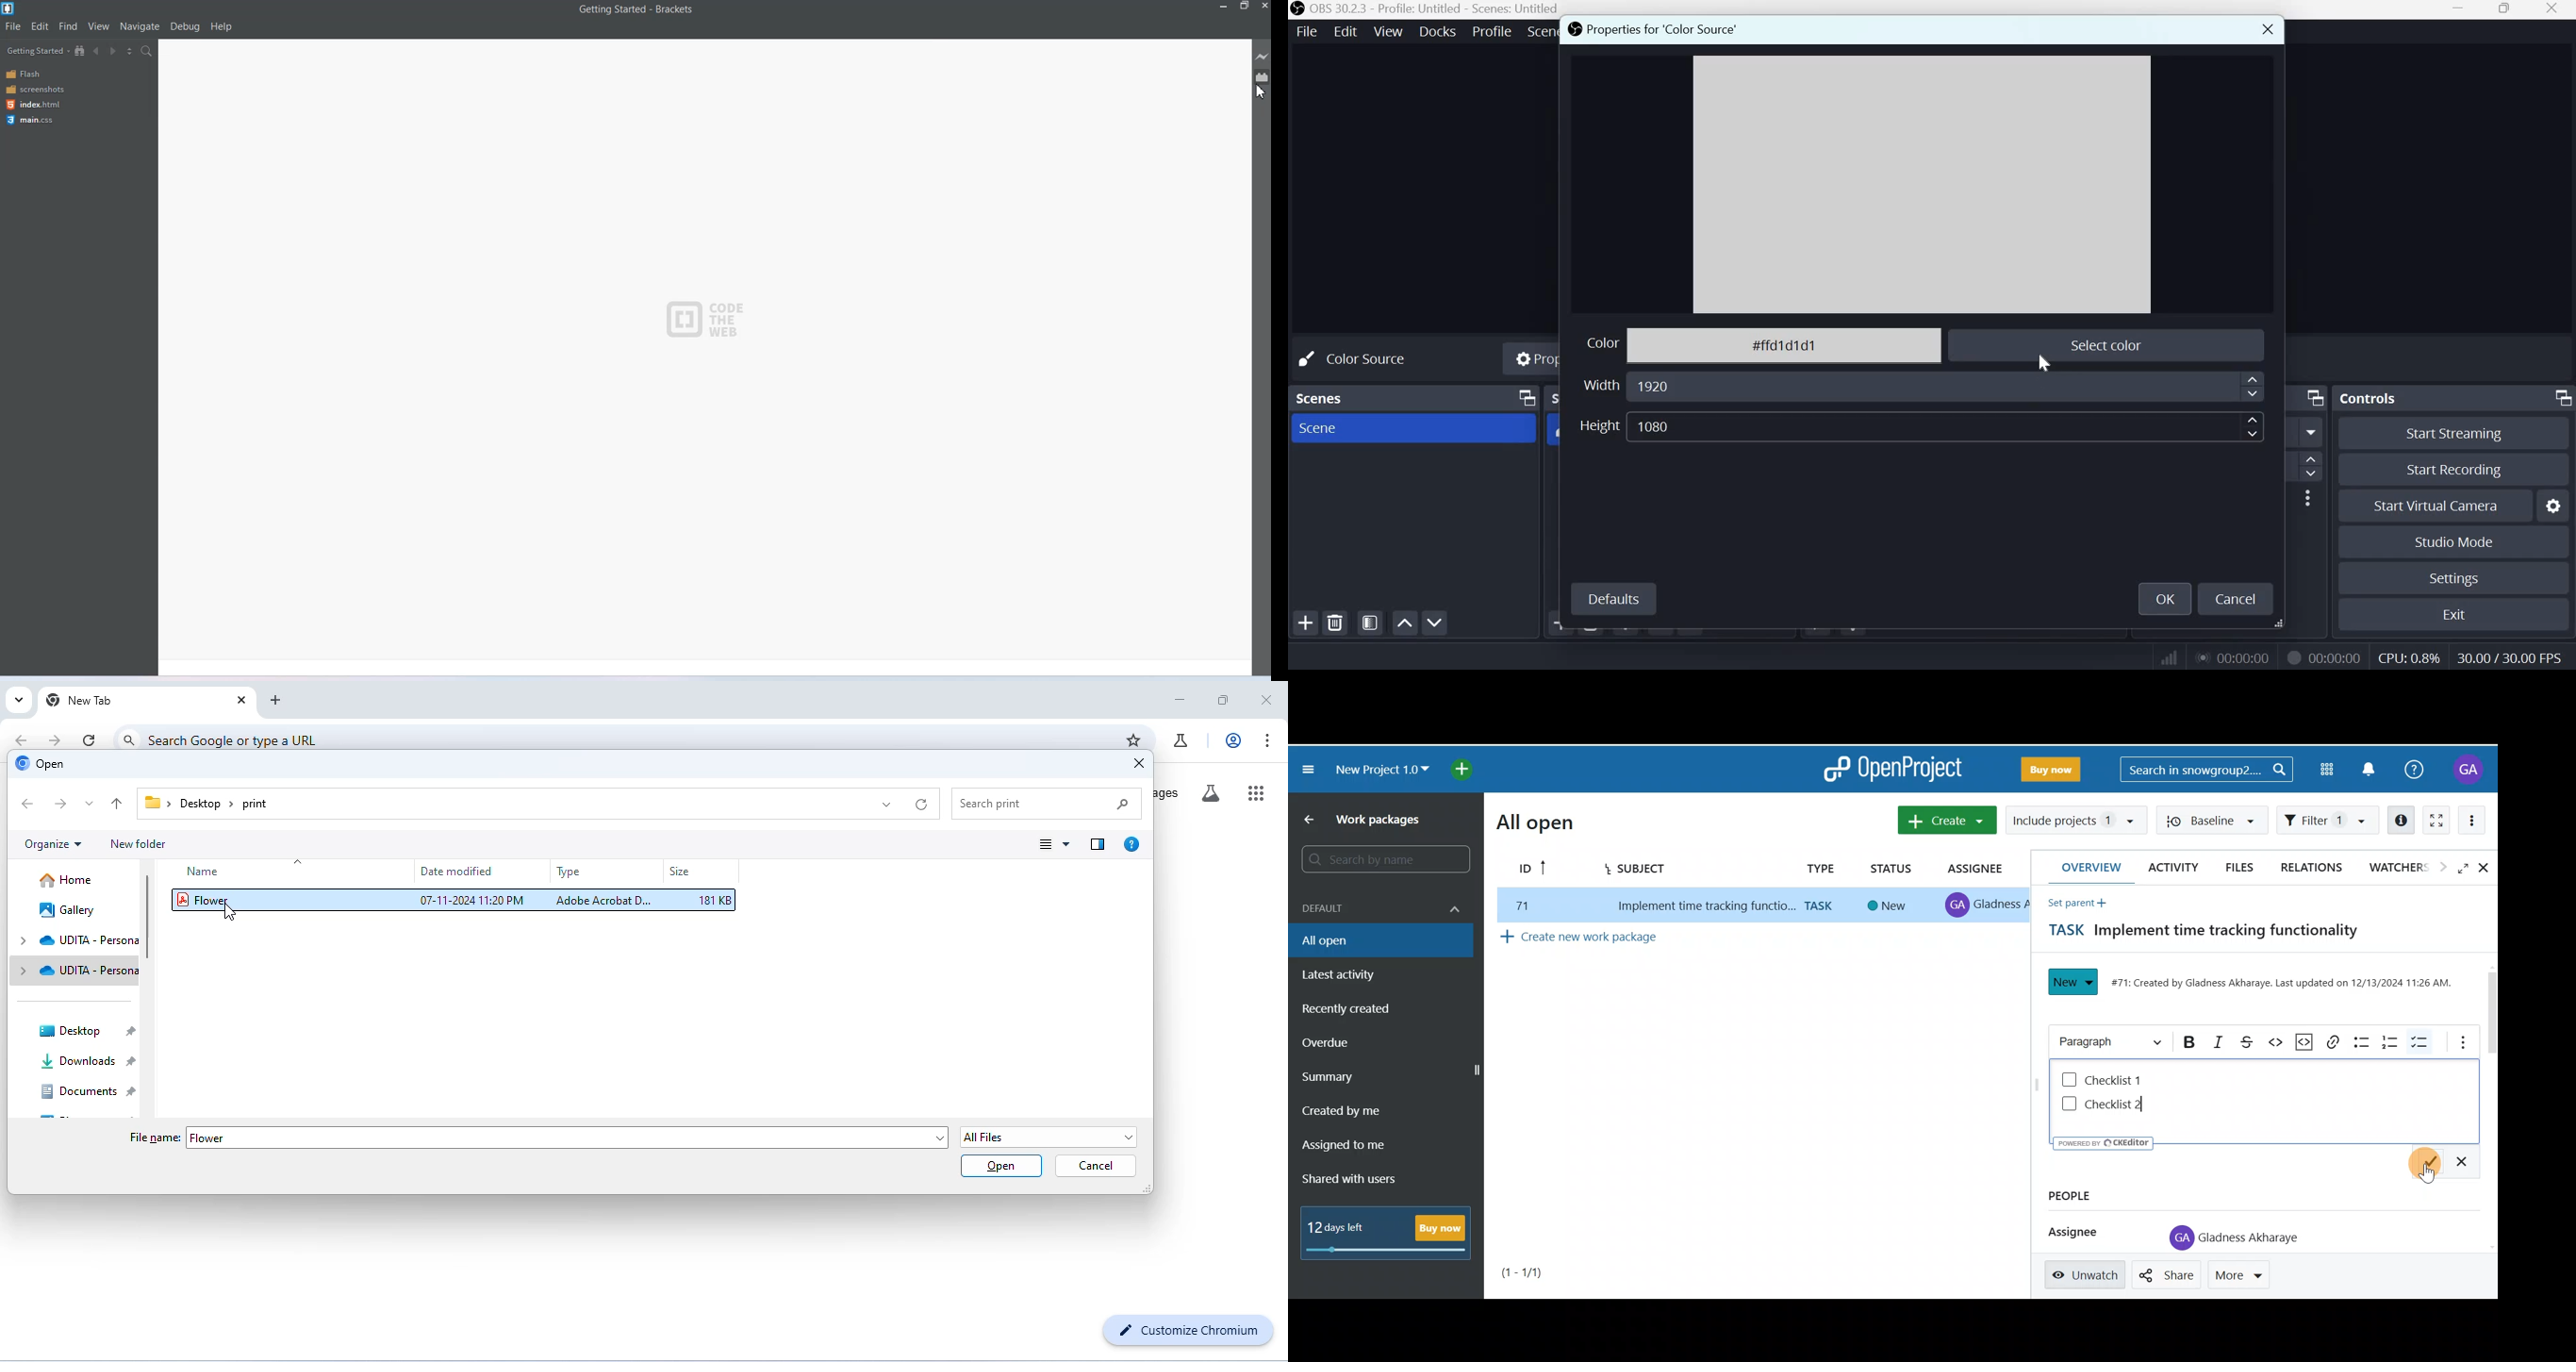 Image resolution: width=2576 pixels, height=1372 pixels. What do you see at coordinates (1529, 870) in the screenshot?
I see `ID` at bounding box center [1529, 870].